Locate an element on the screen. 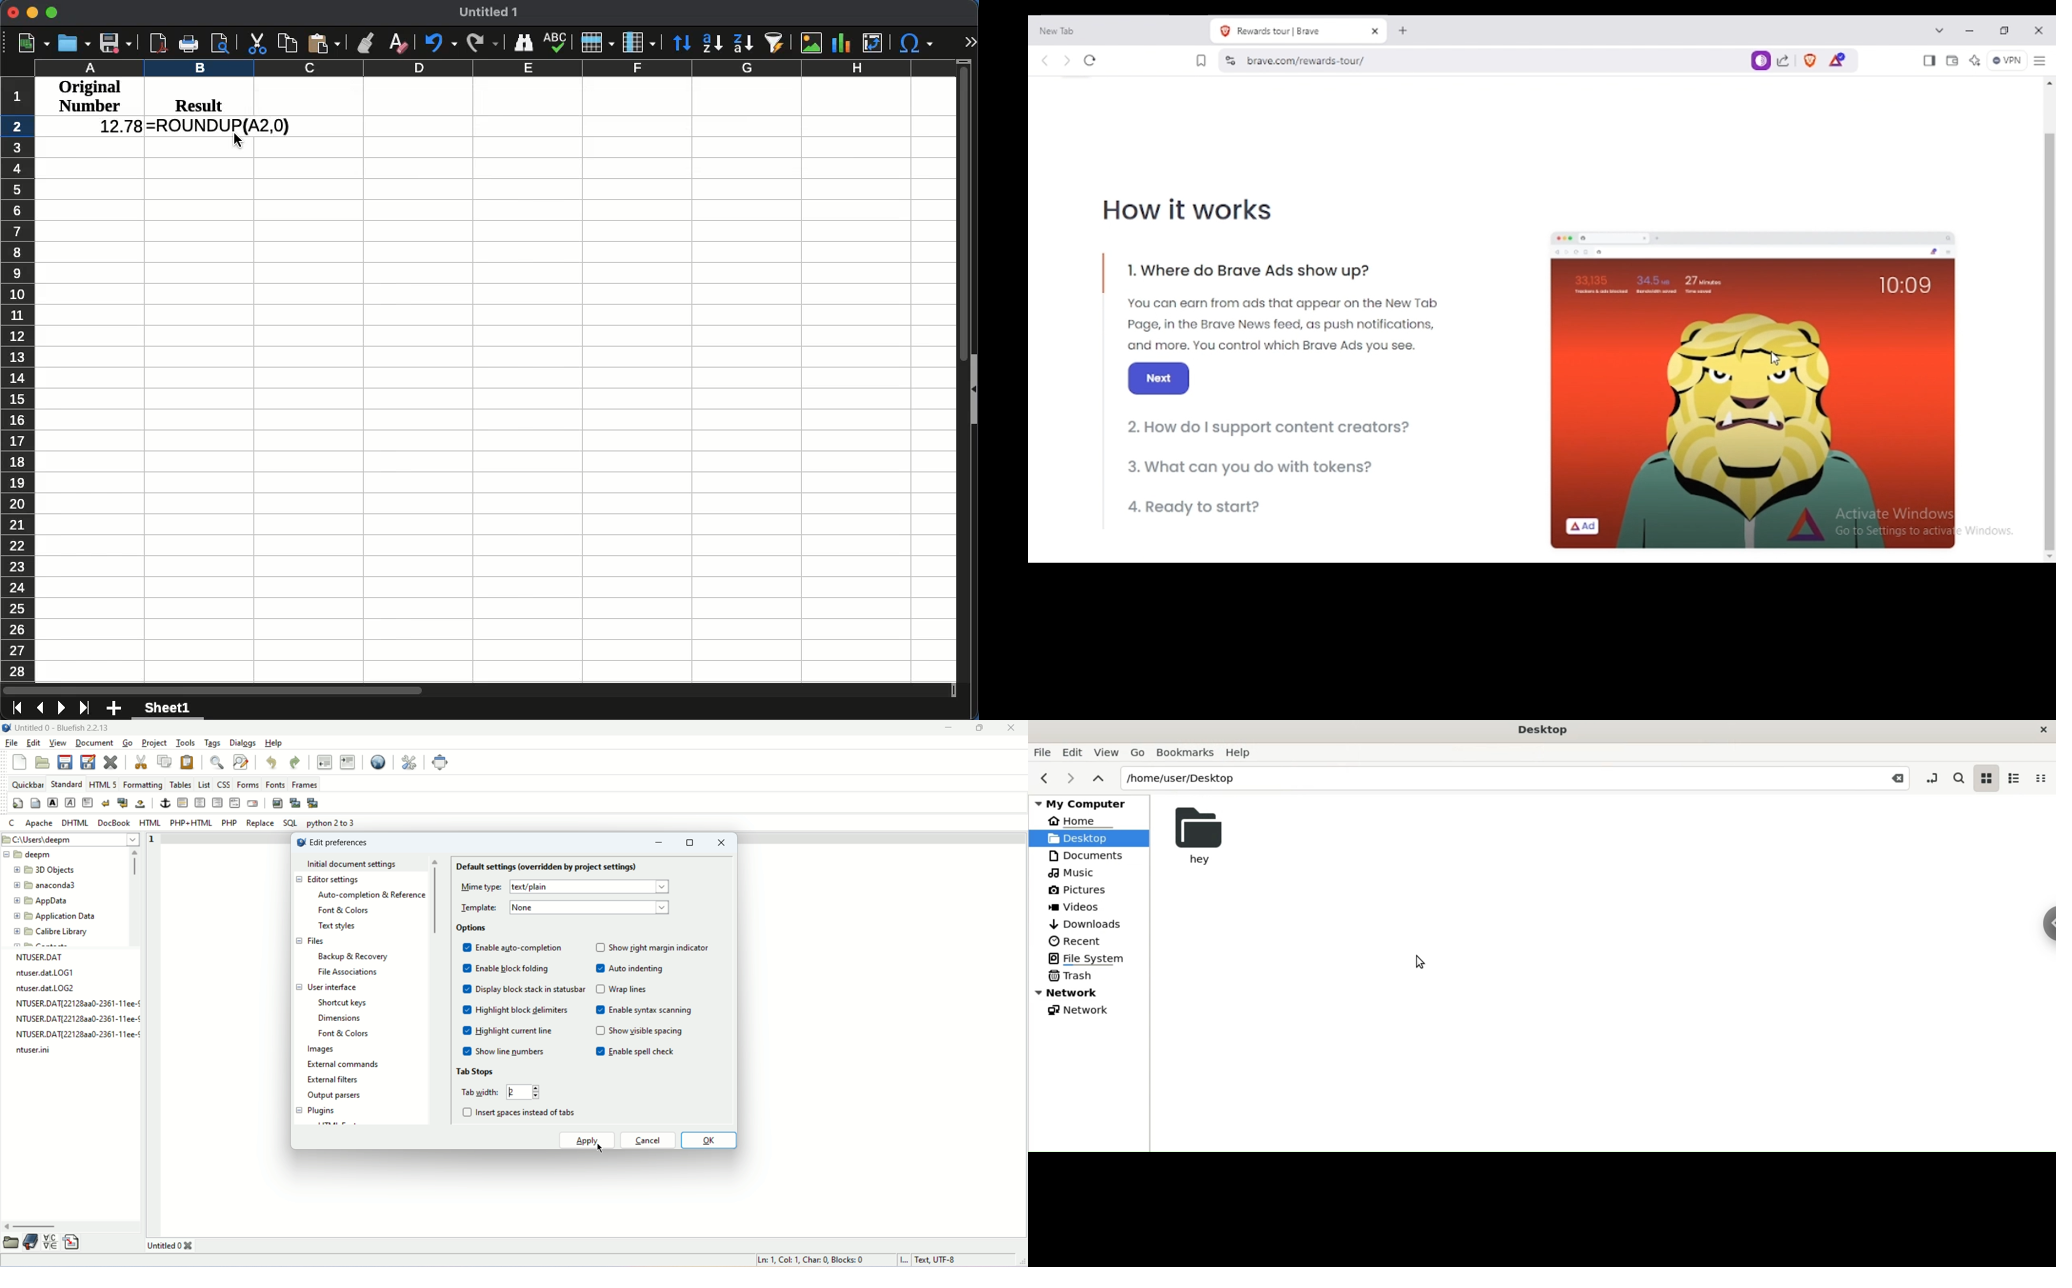 This screenshot has height=1288, width=2072. Sort is located at coordinates (682, 43).